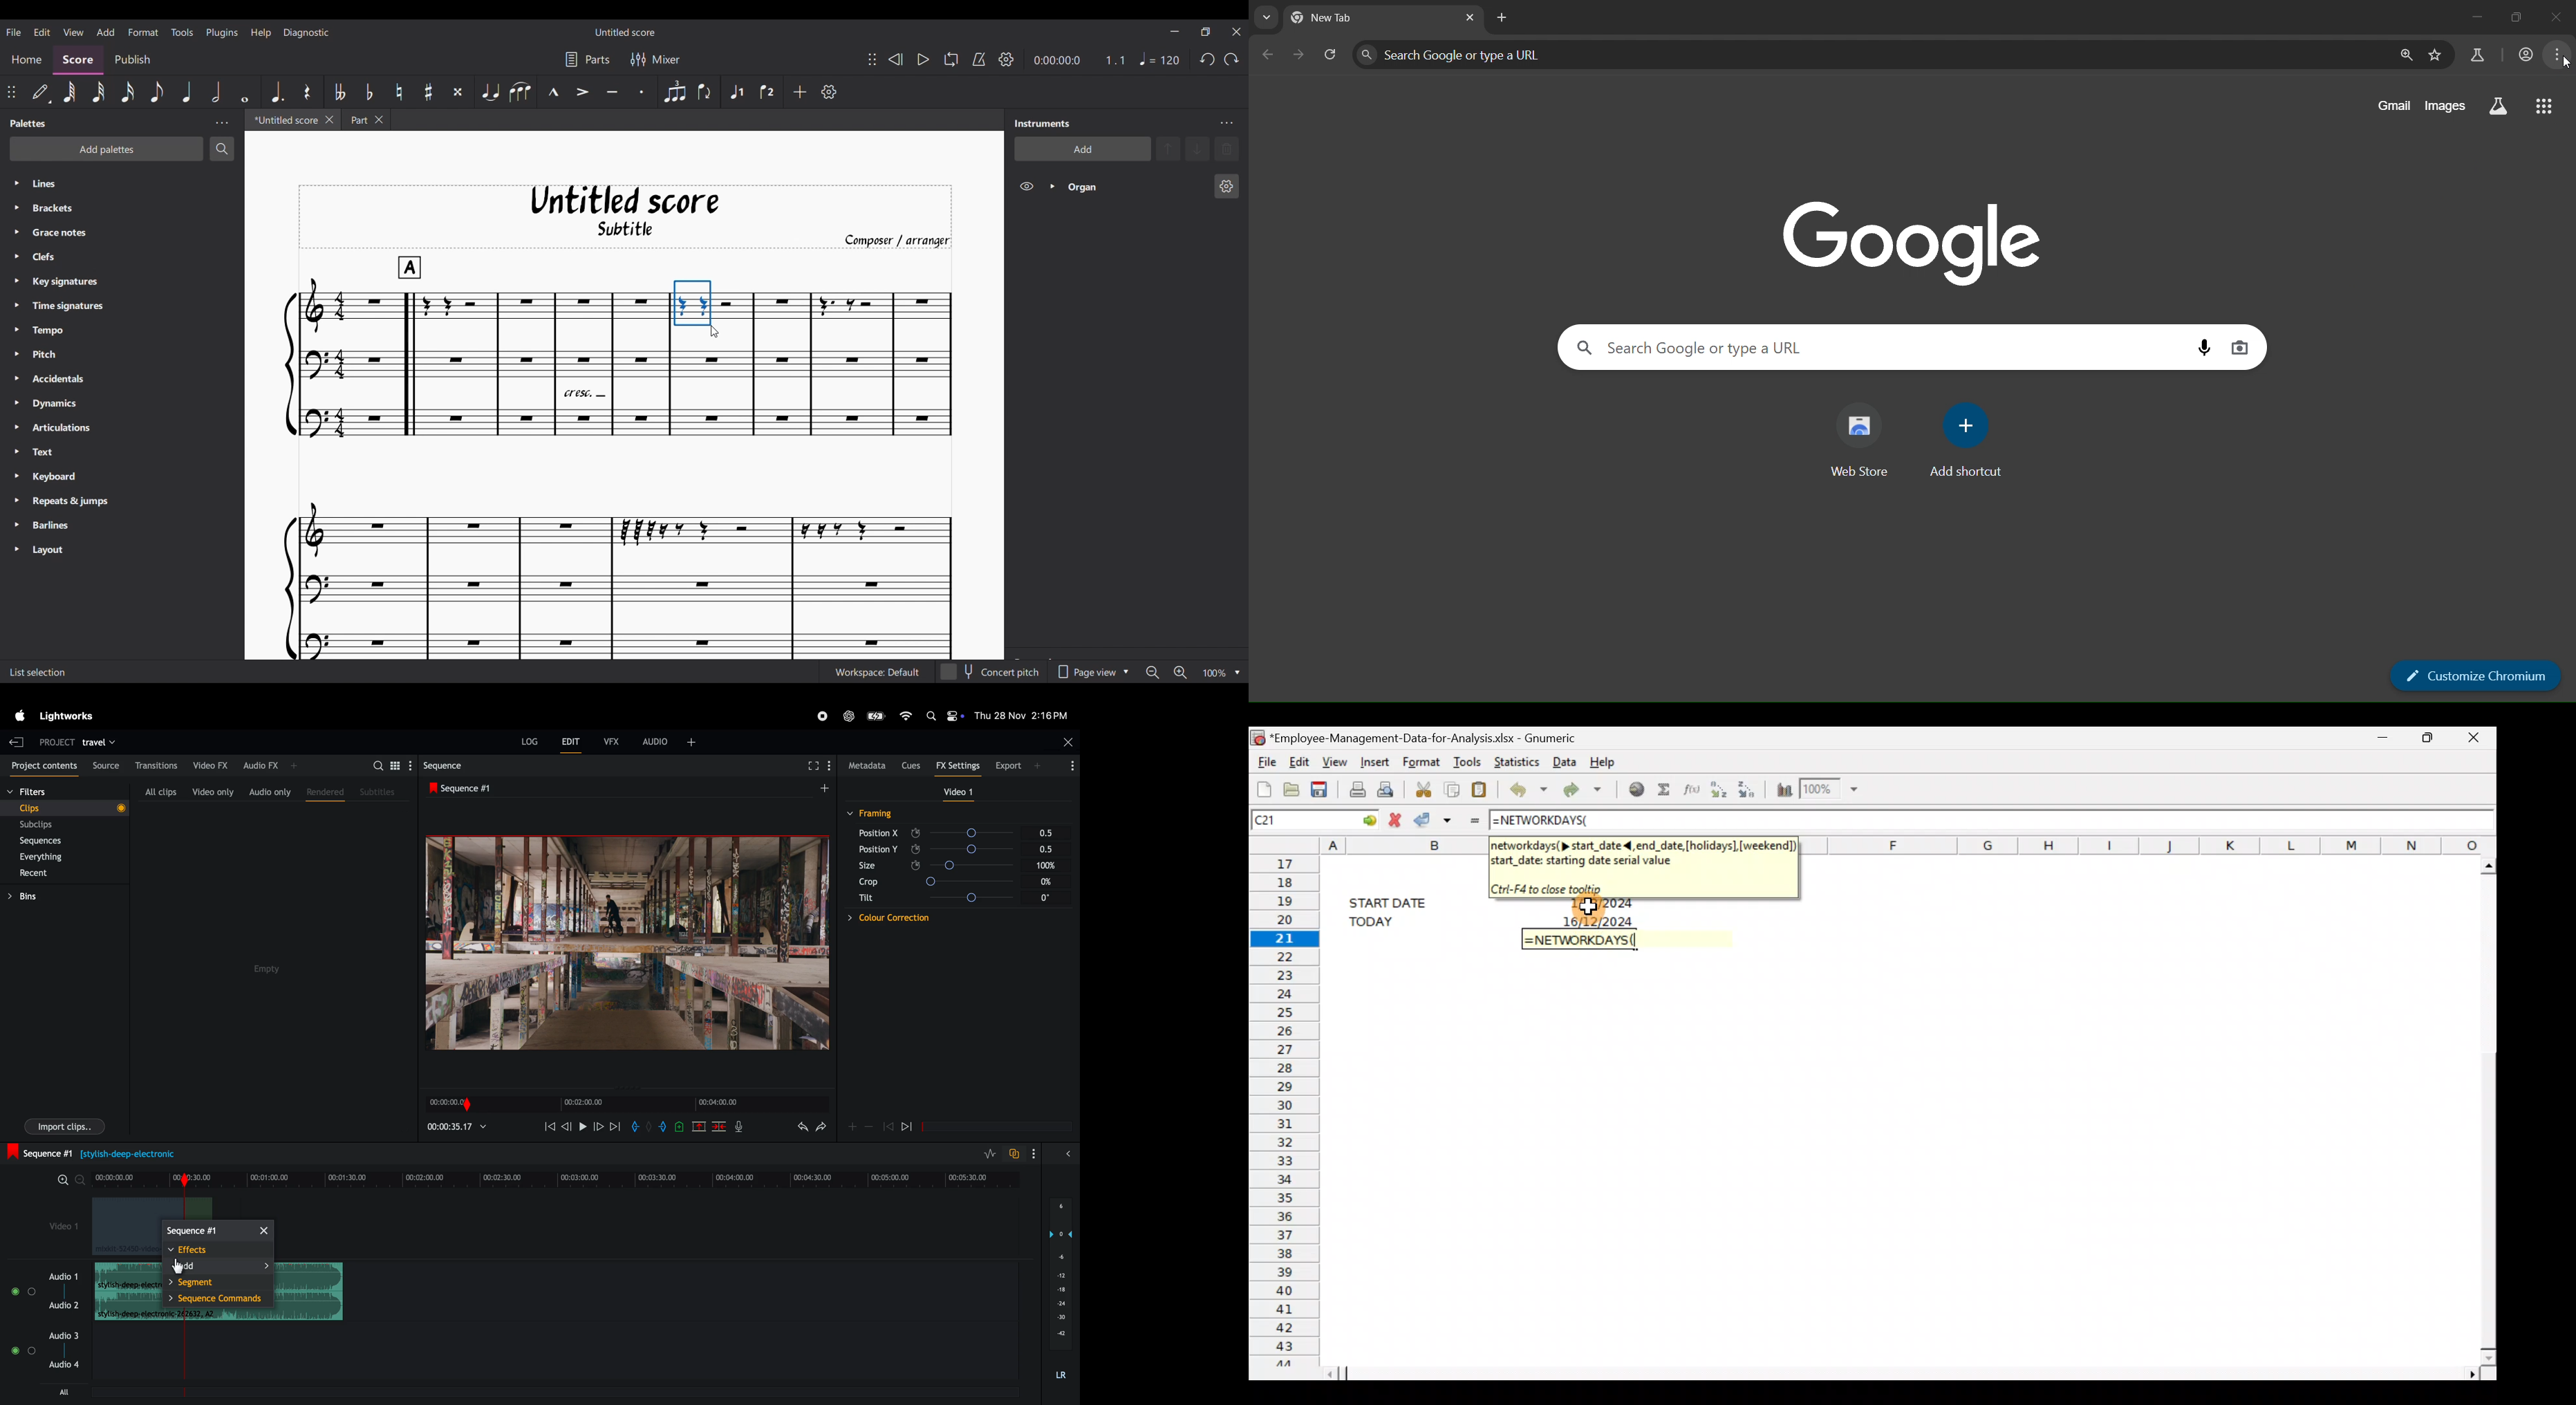  I want to click on Hide Organ on score, so click(1026, 186).